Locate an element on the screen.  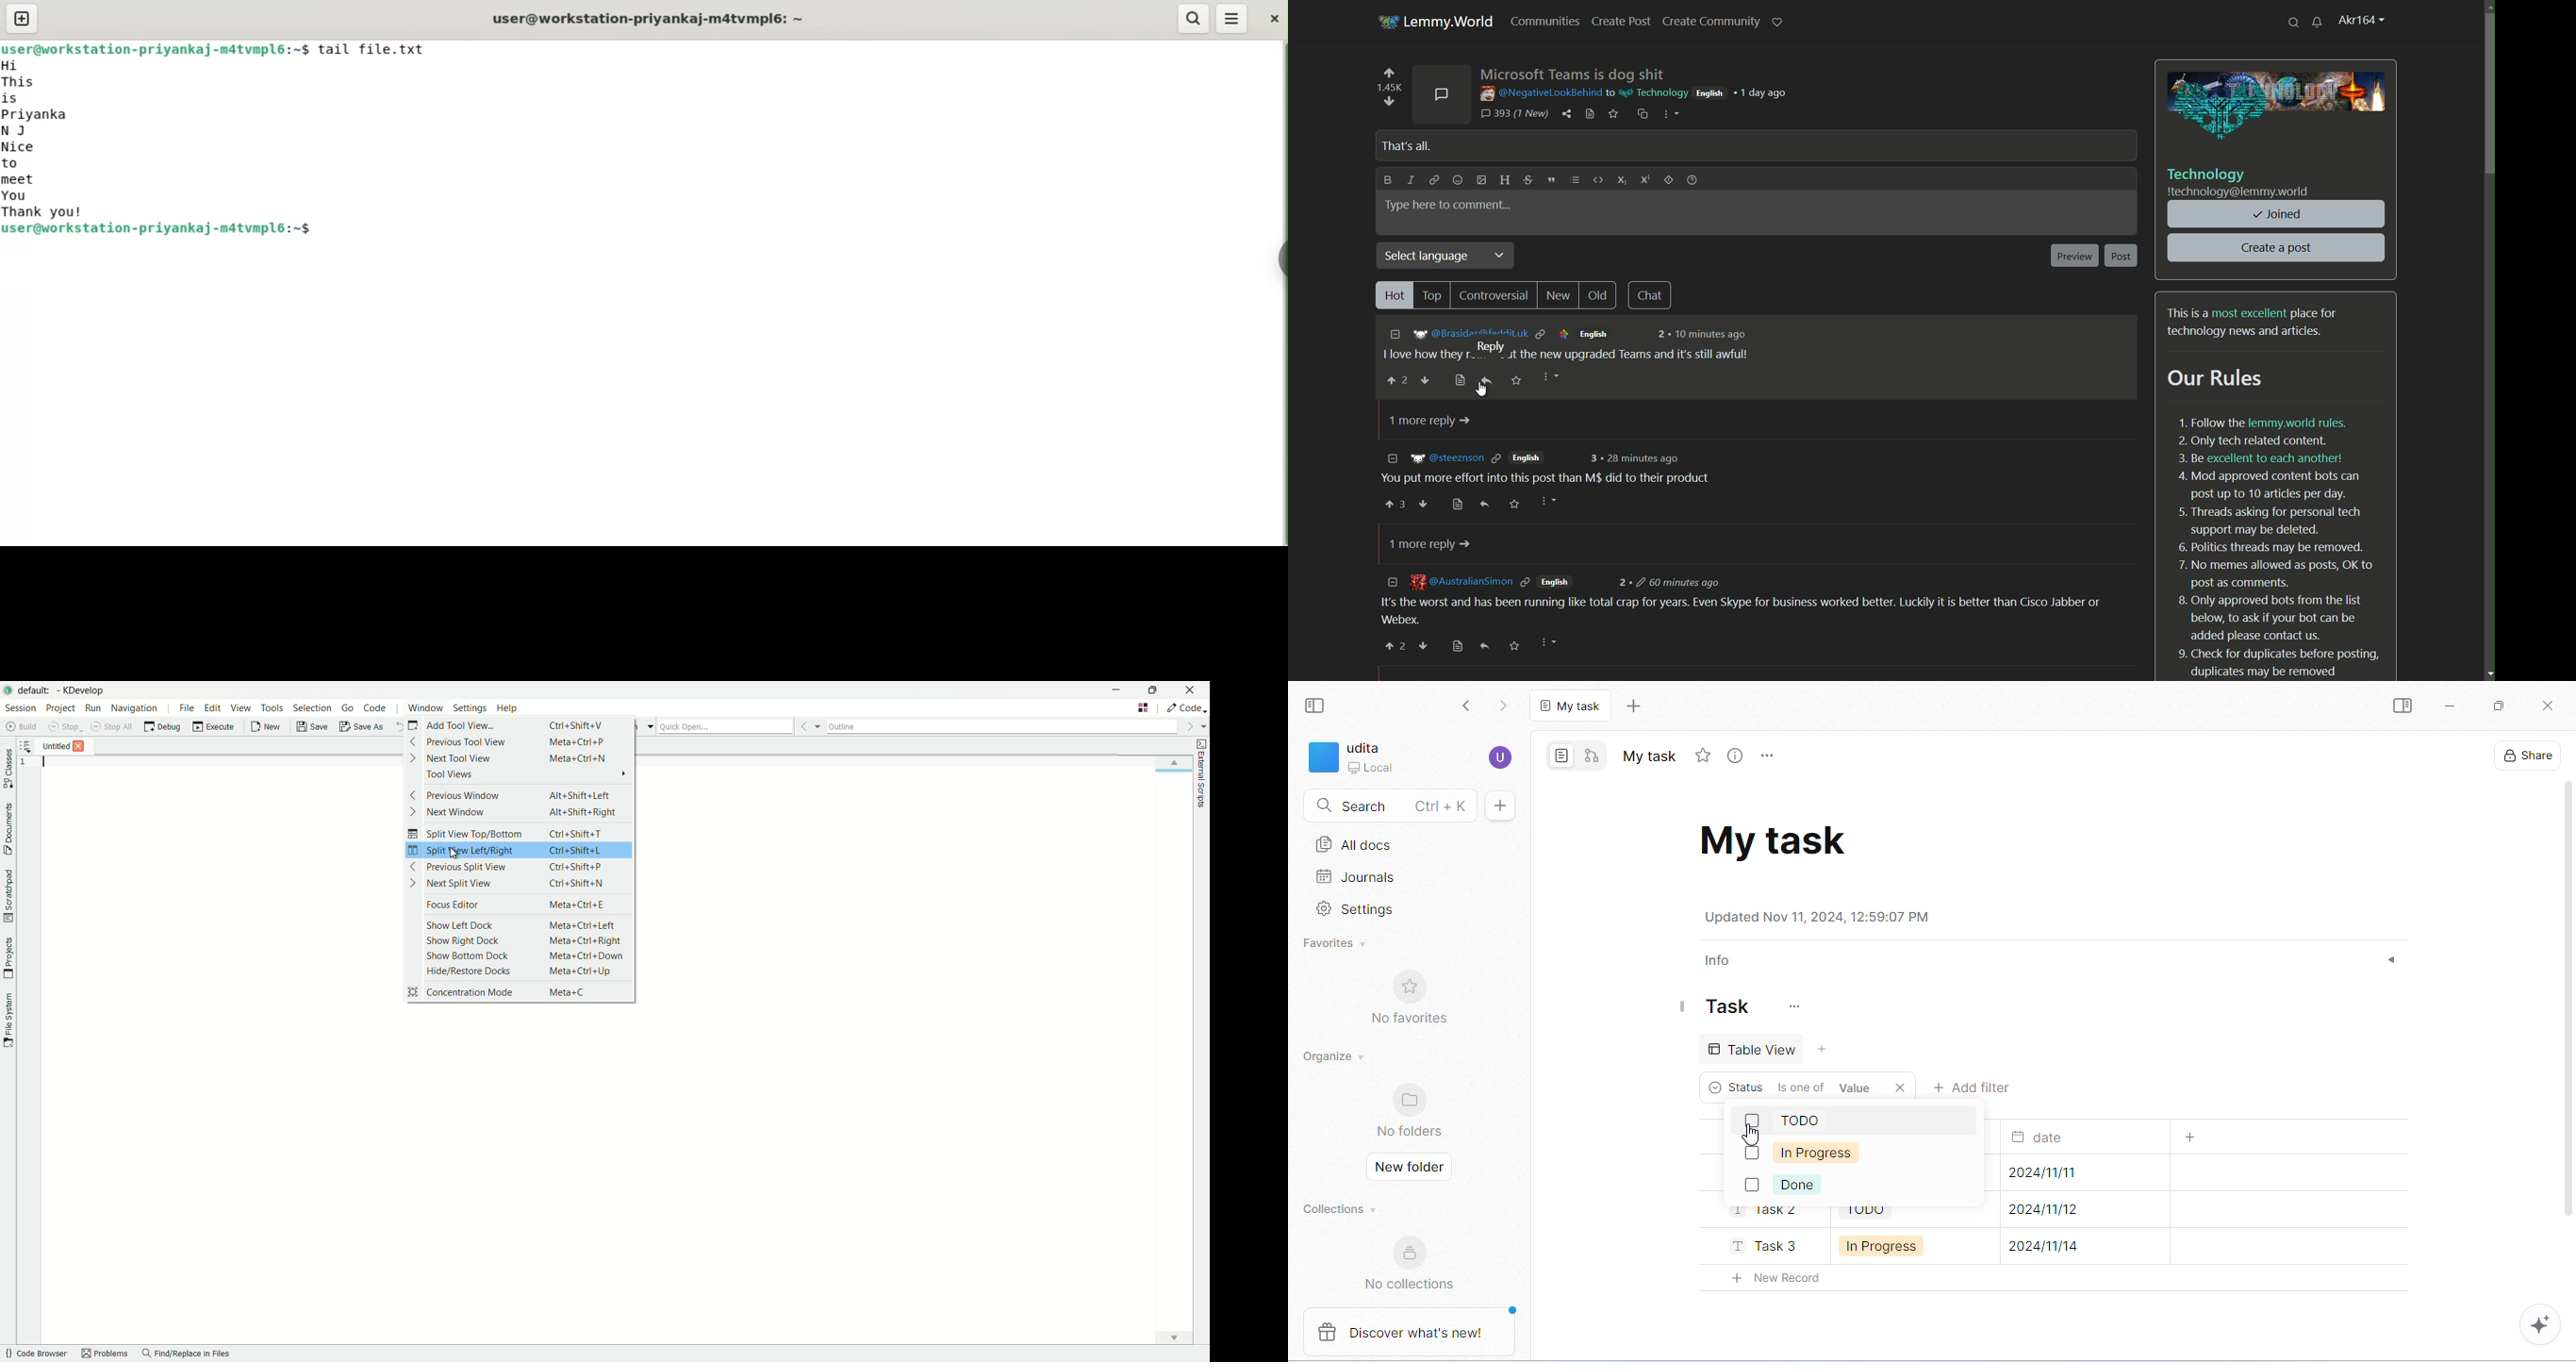
image is located at coordinates (2278, 107).